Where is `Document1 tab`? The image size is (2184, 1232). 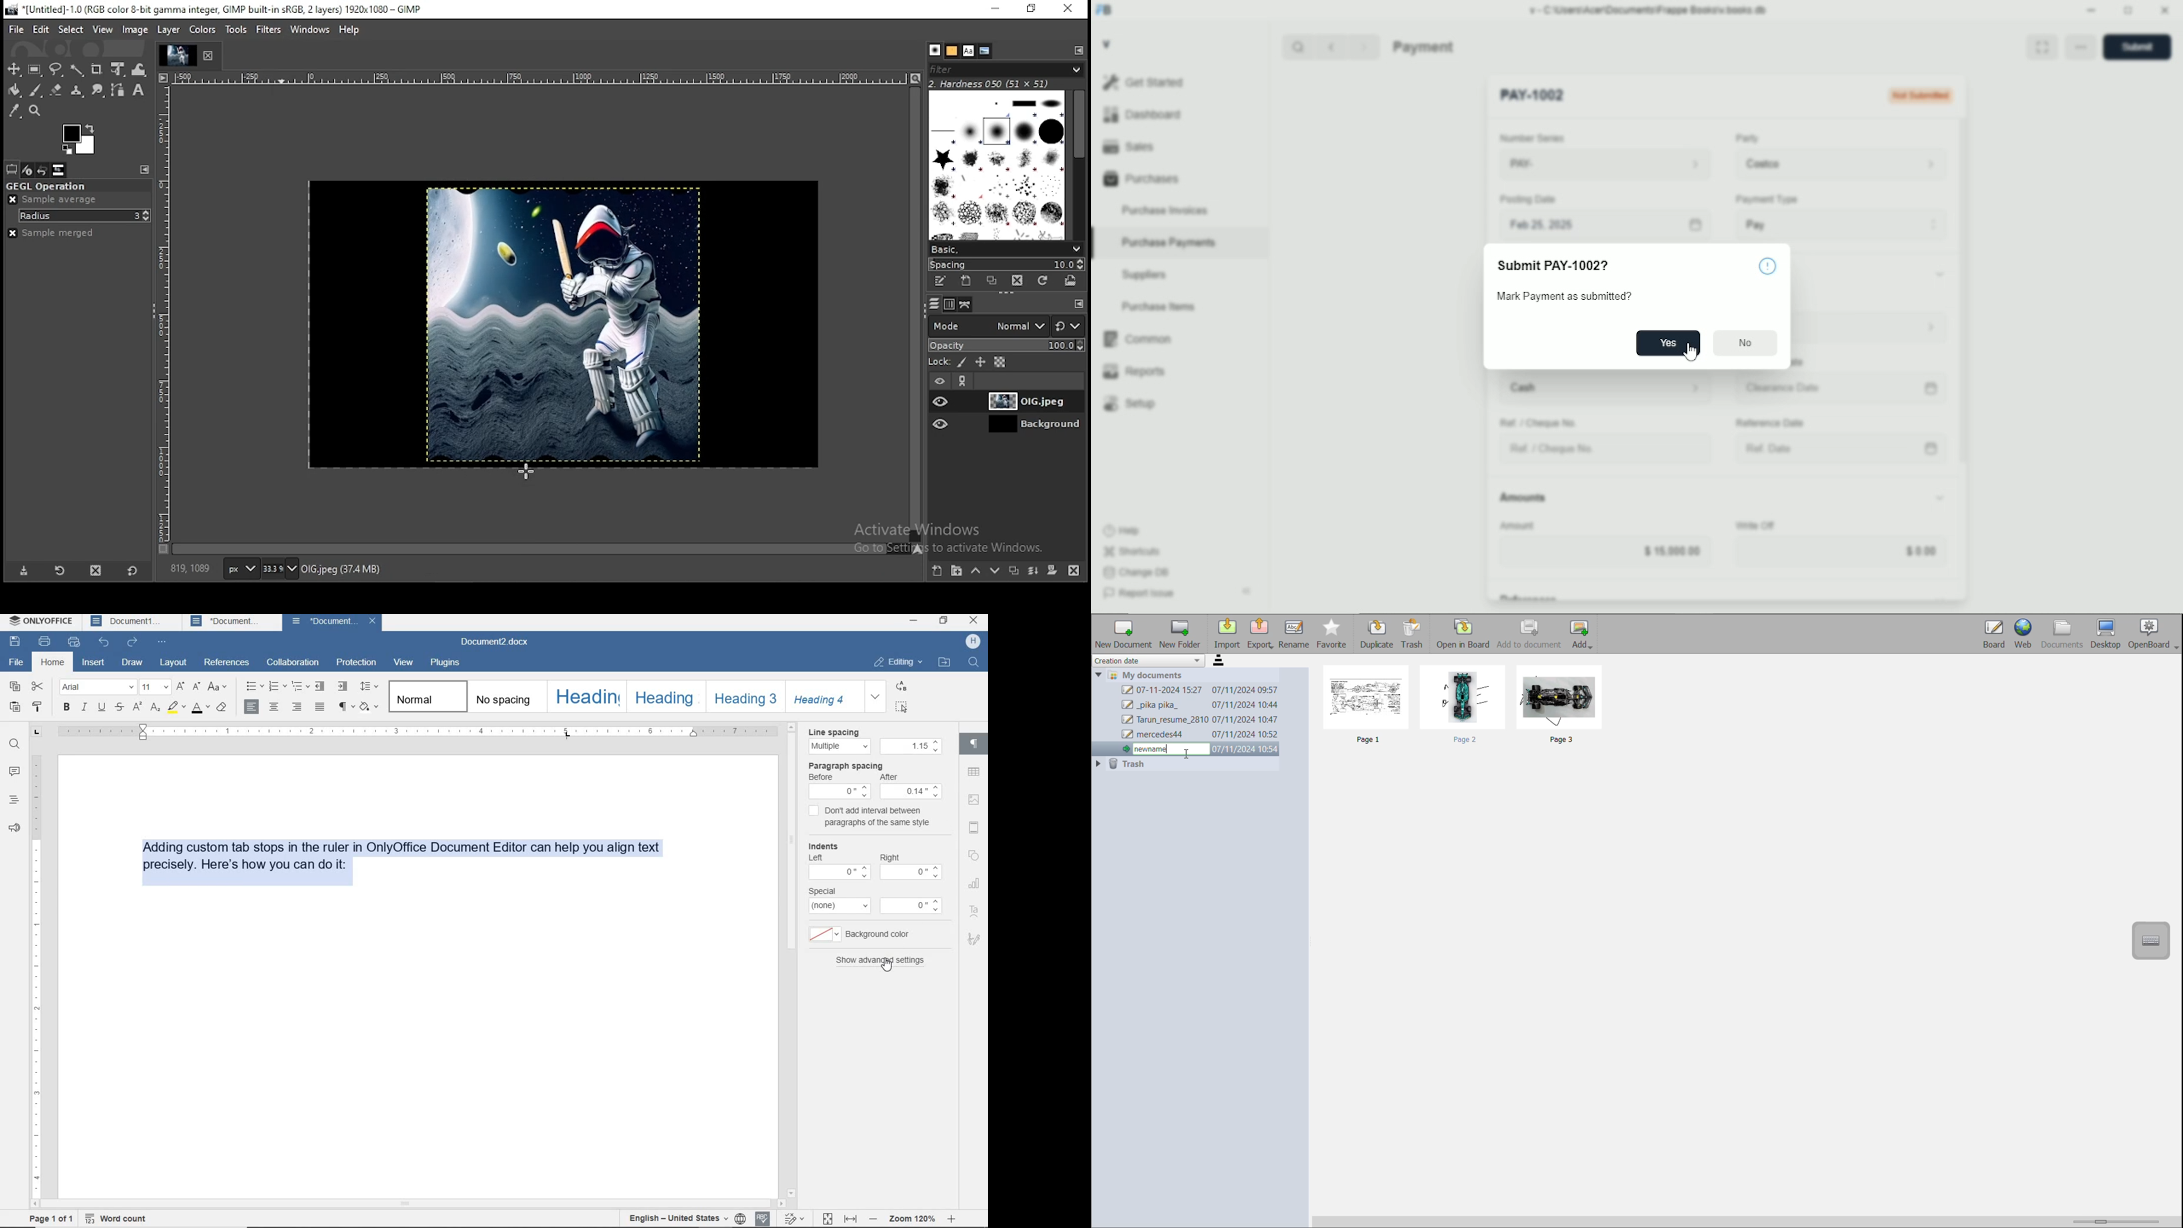 Document1 tab is located at coordinates (128, 622).